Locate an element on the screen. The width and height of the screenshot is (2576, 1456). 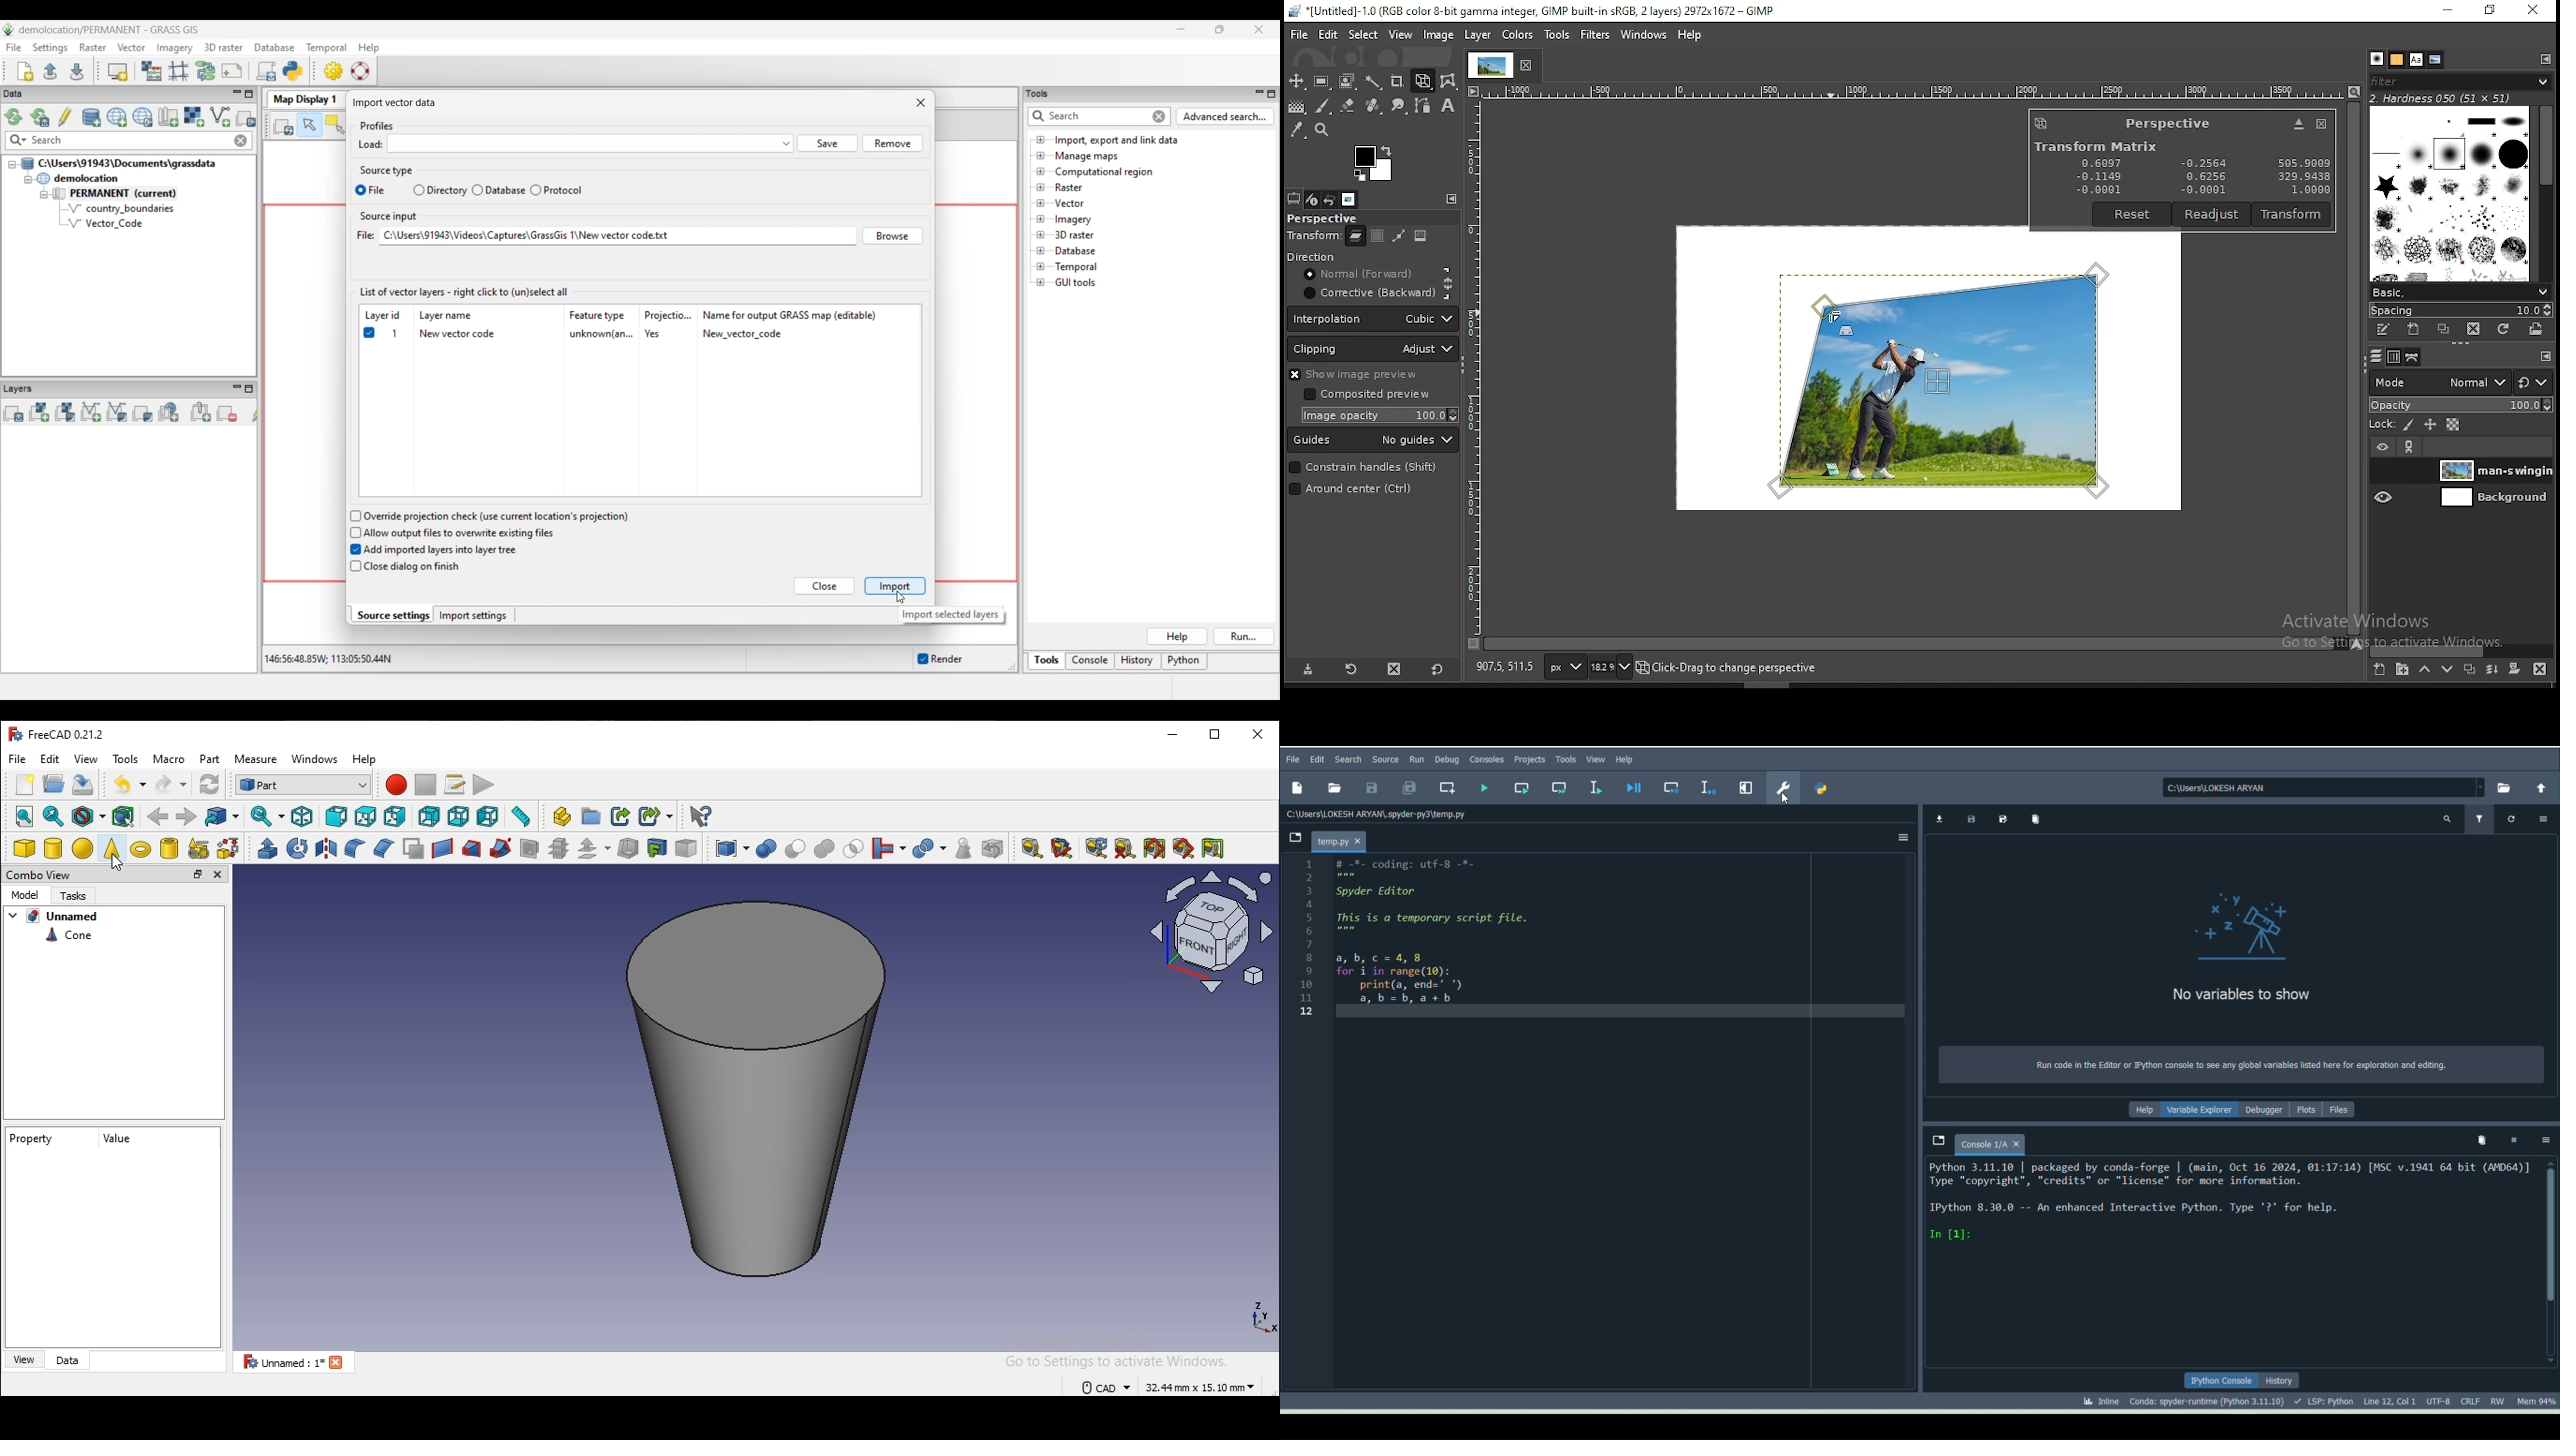
draw style is located at coordinates (87, 817).